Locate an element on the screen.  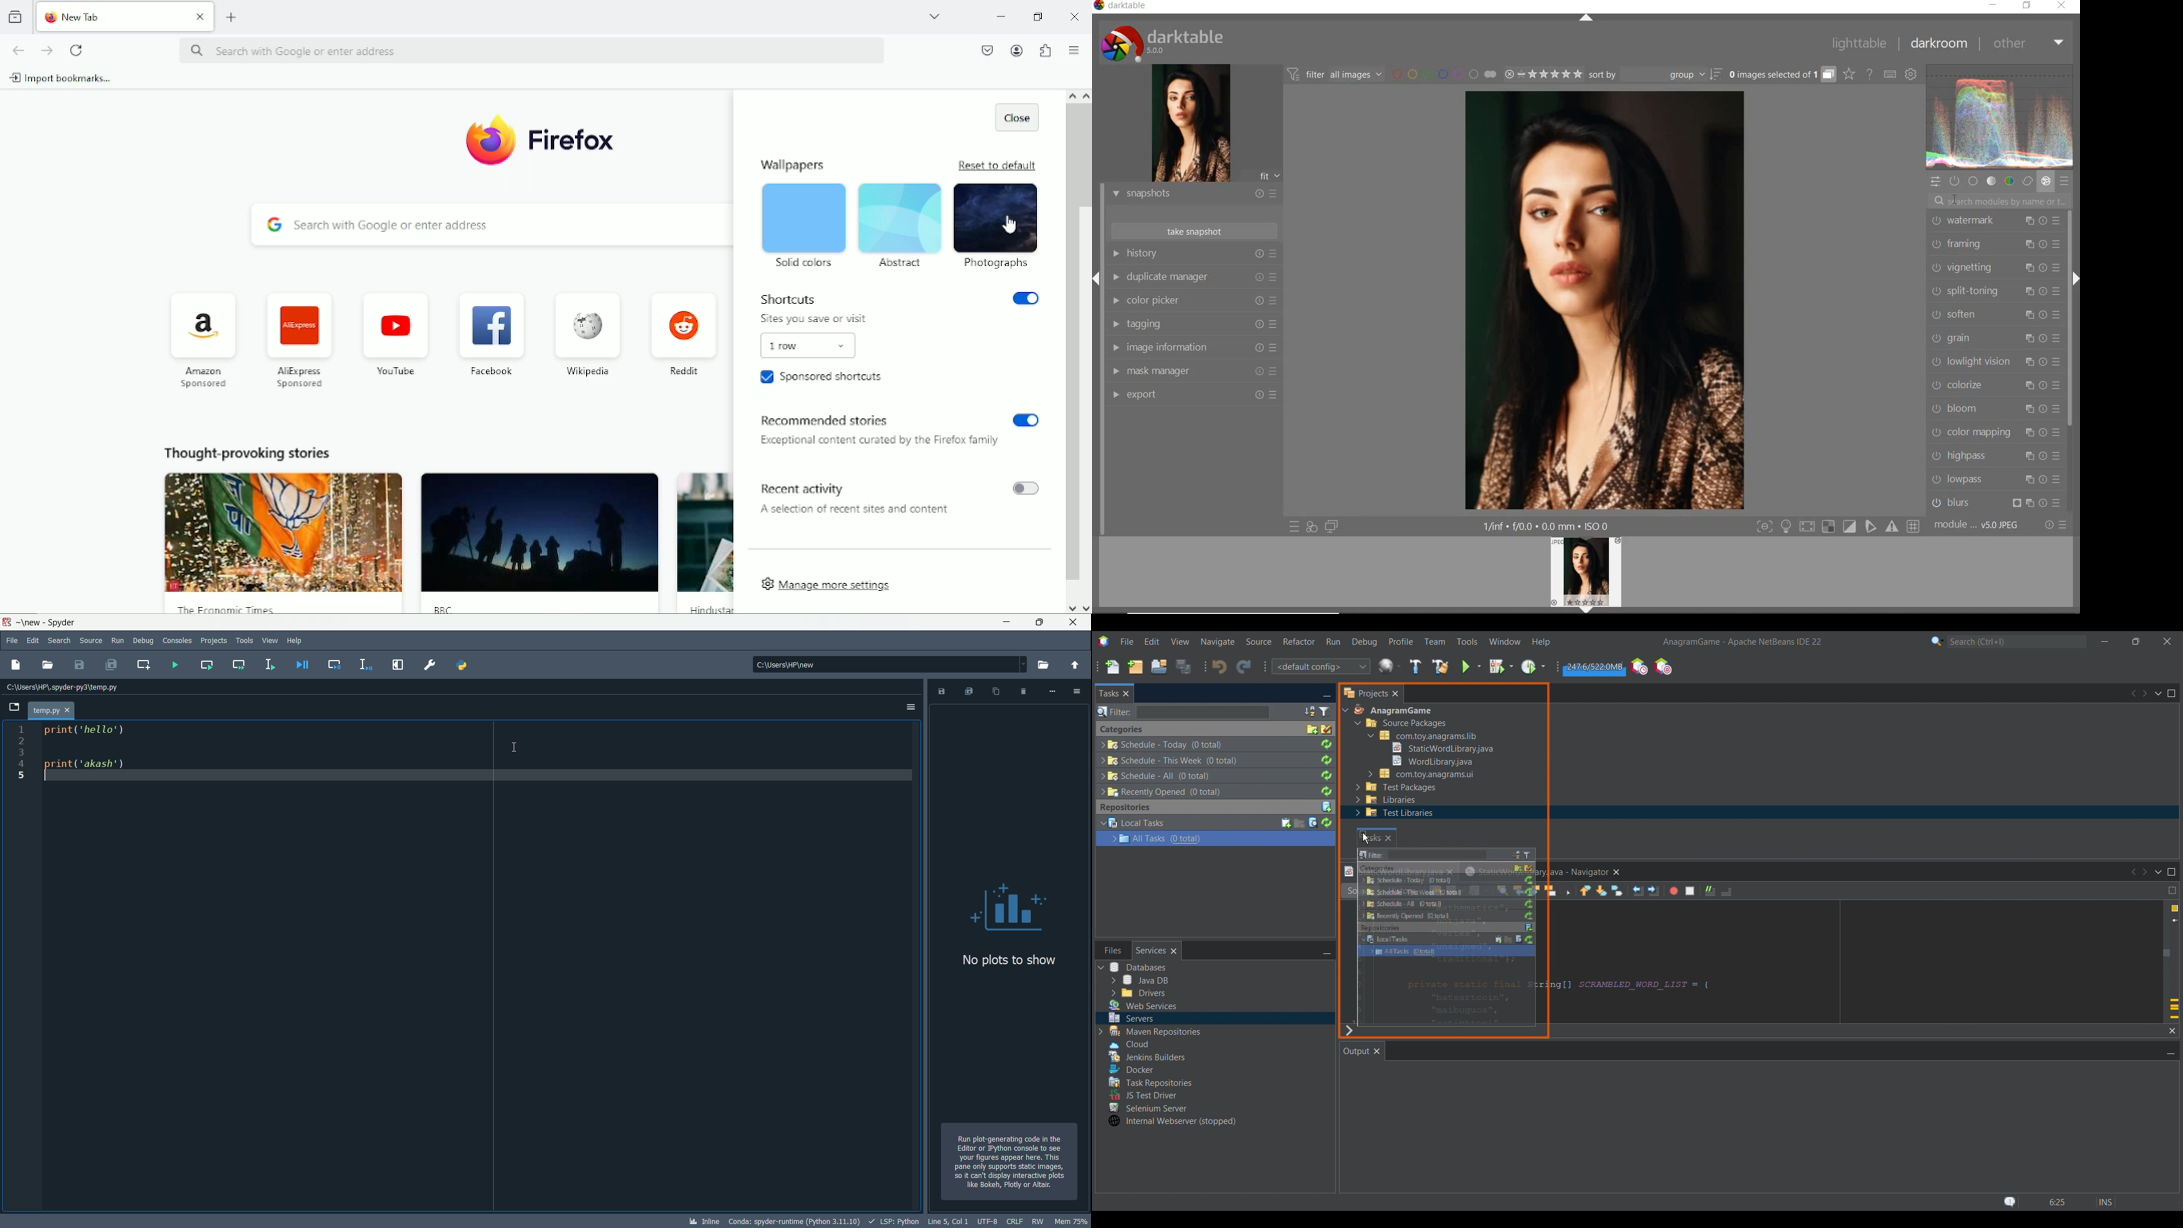
debug file is located at coordinates (301, 666).